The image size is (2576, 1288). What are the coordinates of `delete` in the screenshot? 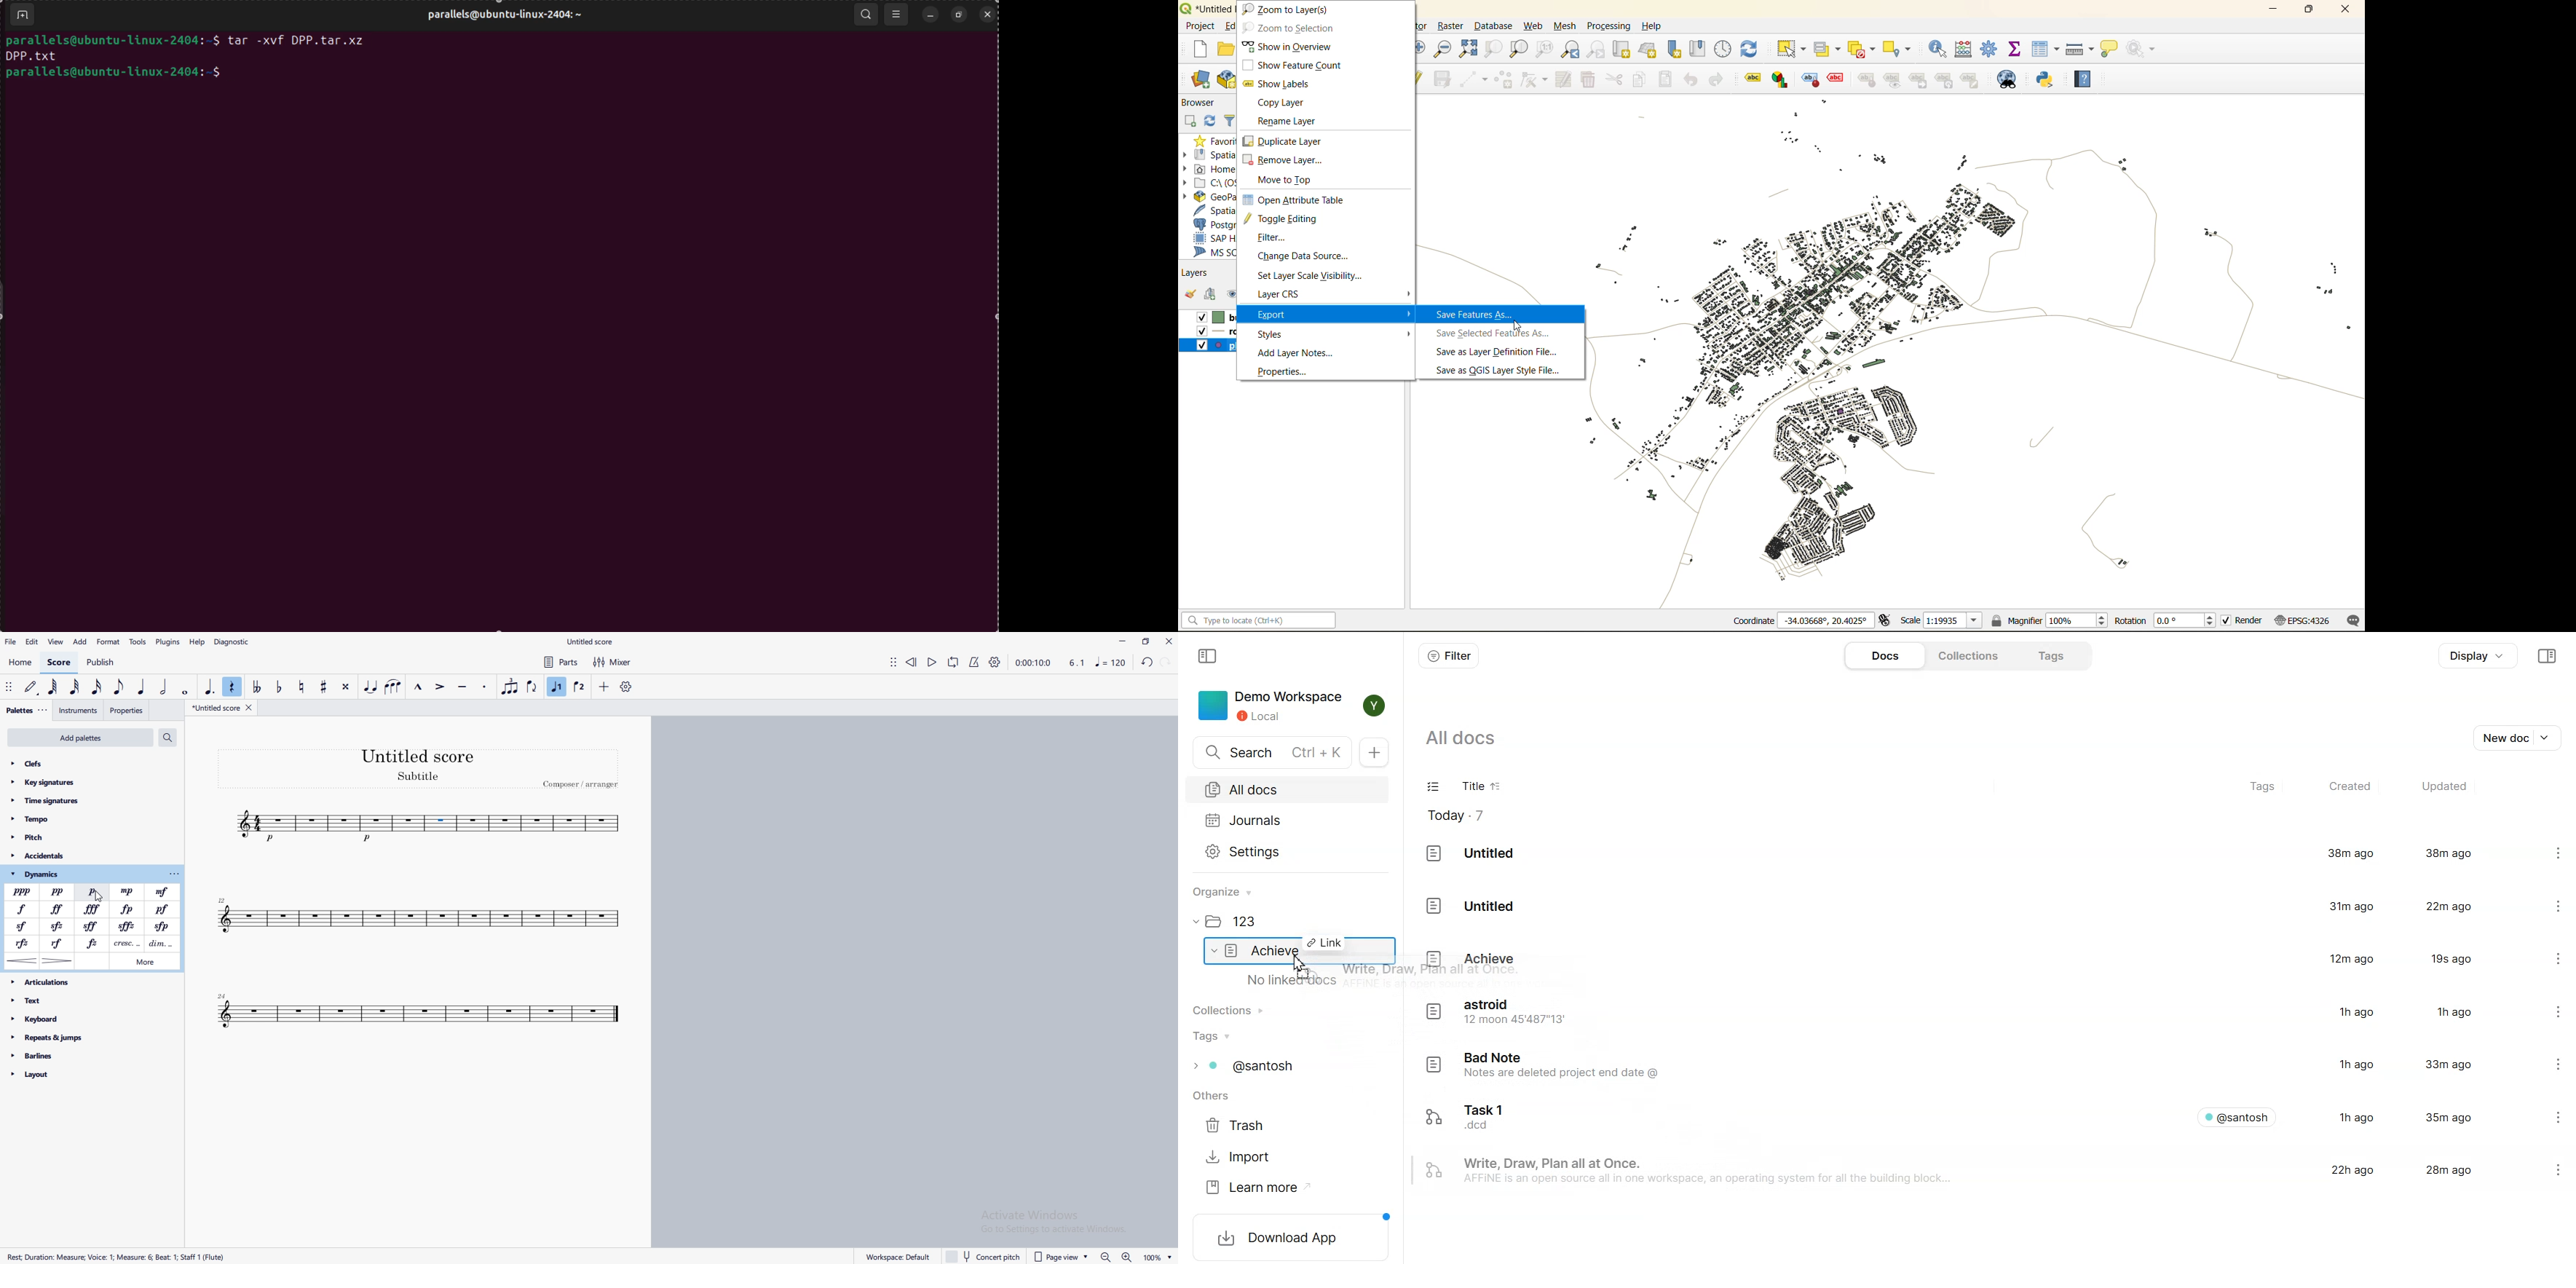 It's located at (1590, 81).